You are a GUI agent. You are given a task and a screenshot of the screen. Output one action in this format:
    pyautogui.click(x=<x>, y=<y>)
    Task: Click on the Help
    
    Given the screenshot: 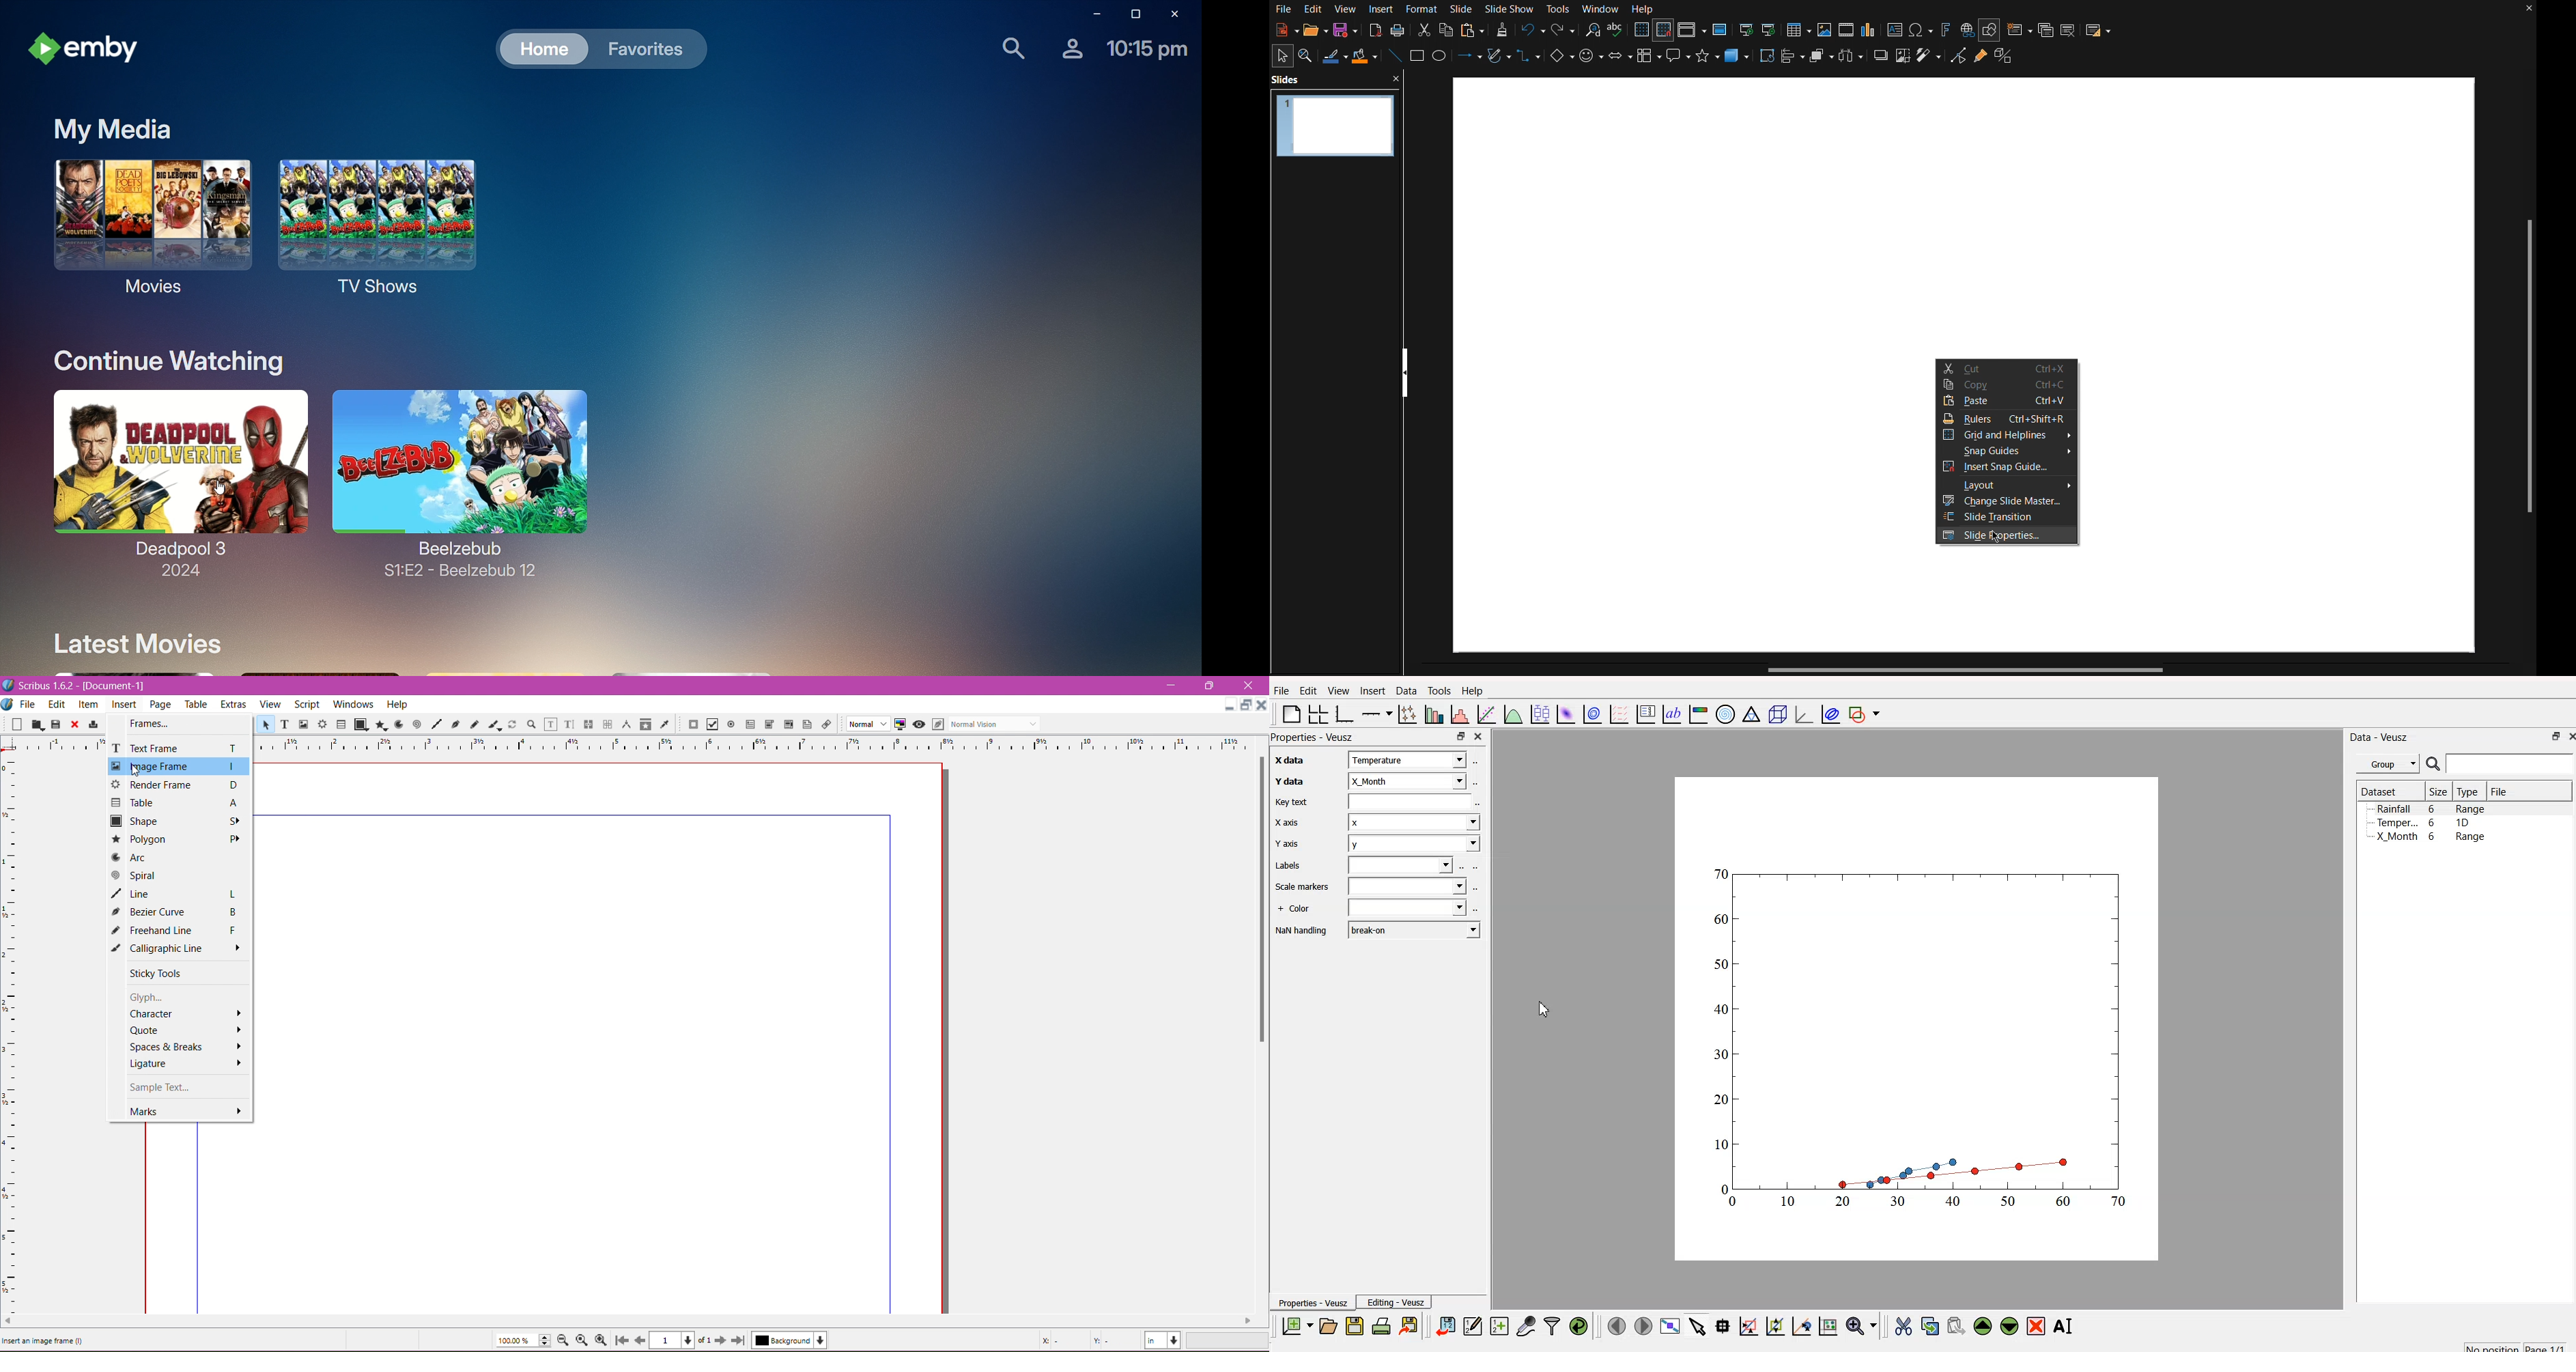 What is the action you would take?
    pyautogui.click(x=1472, y=690)
    